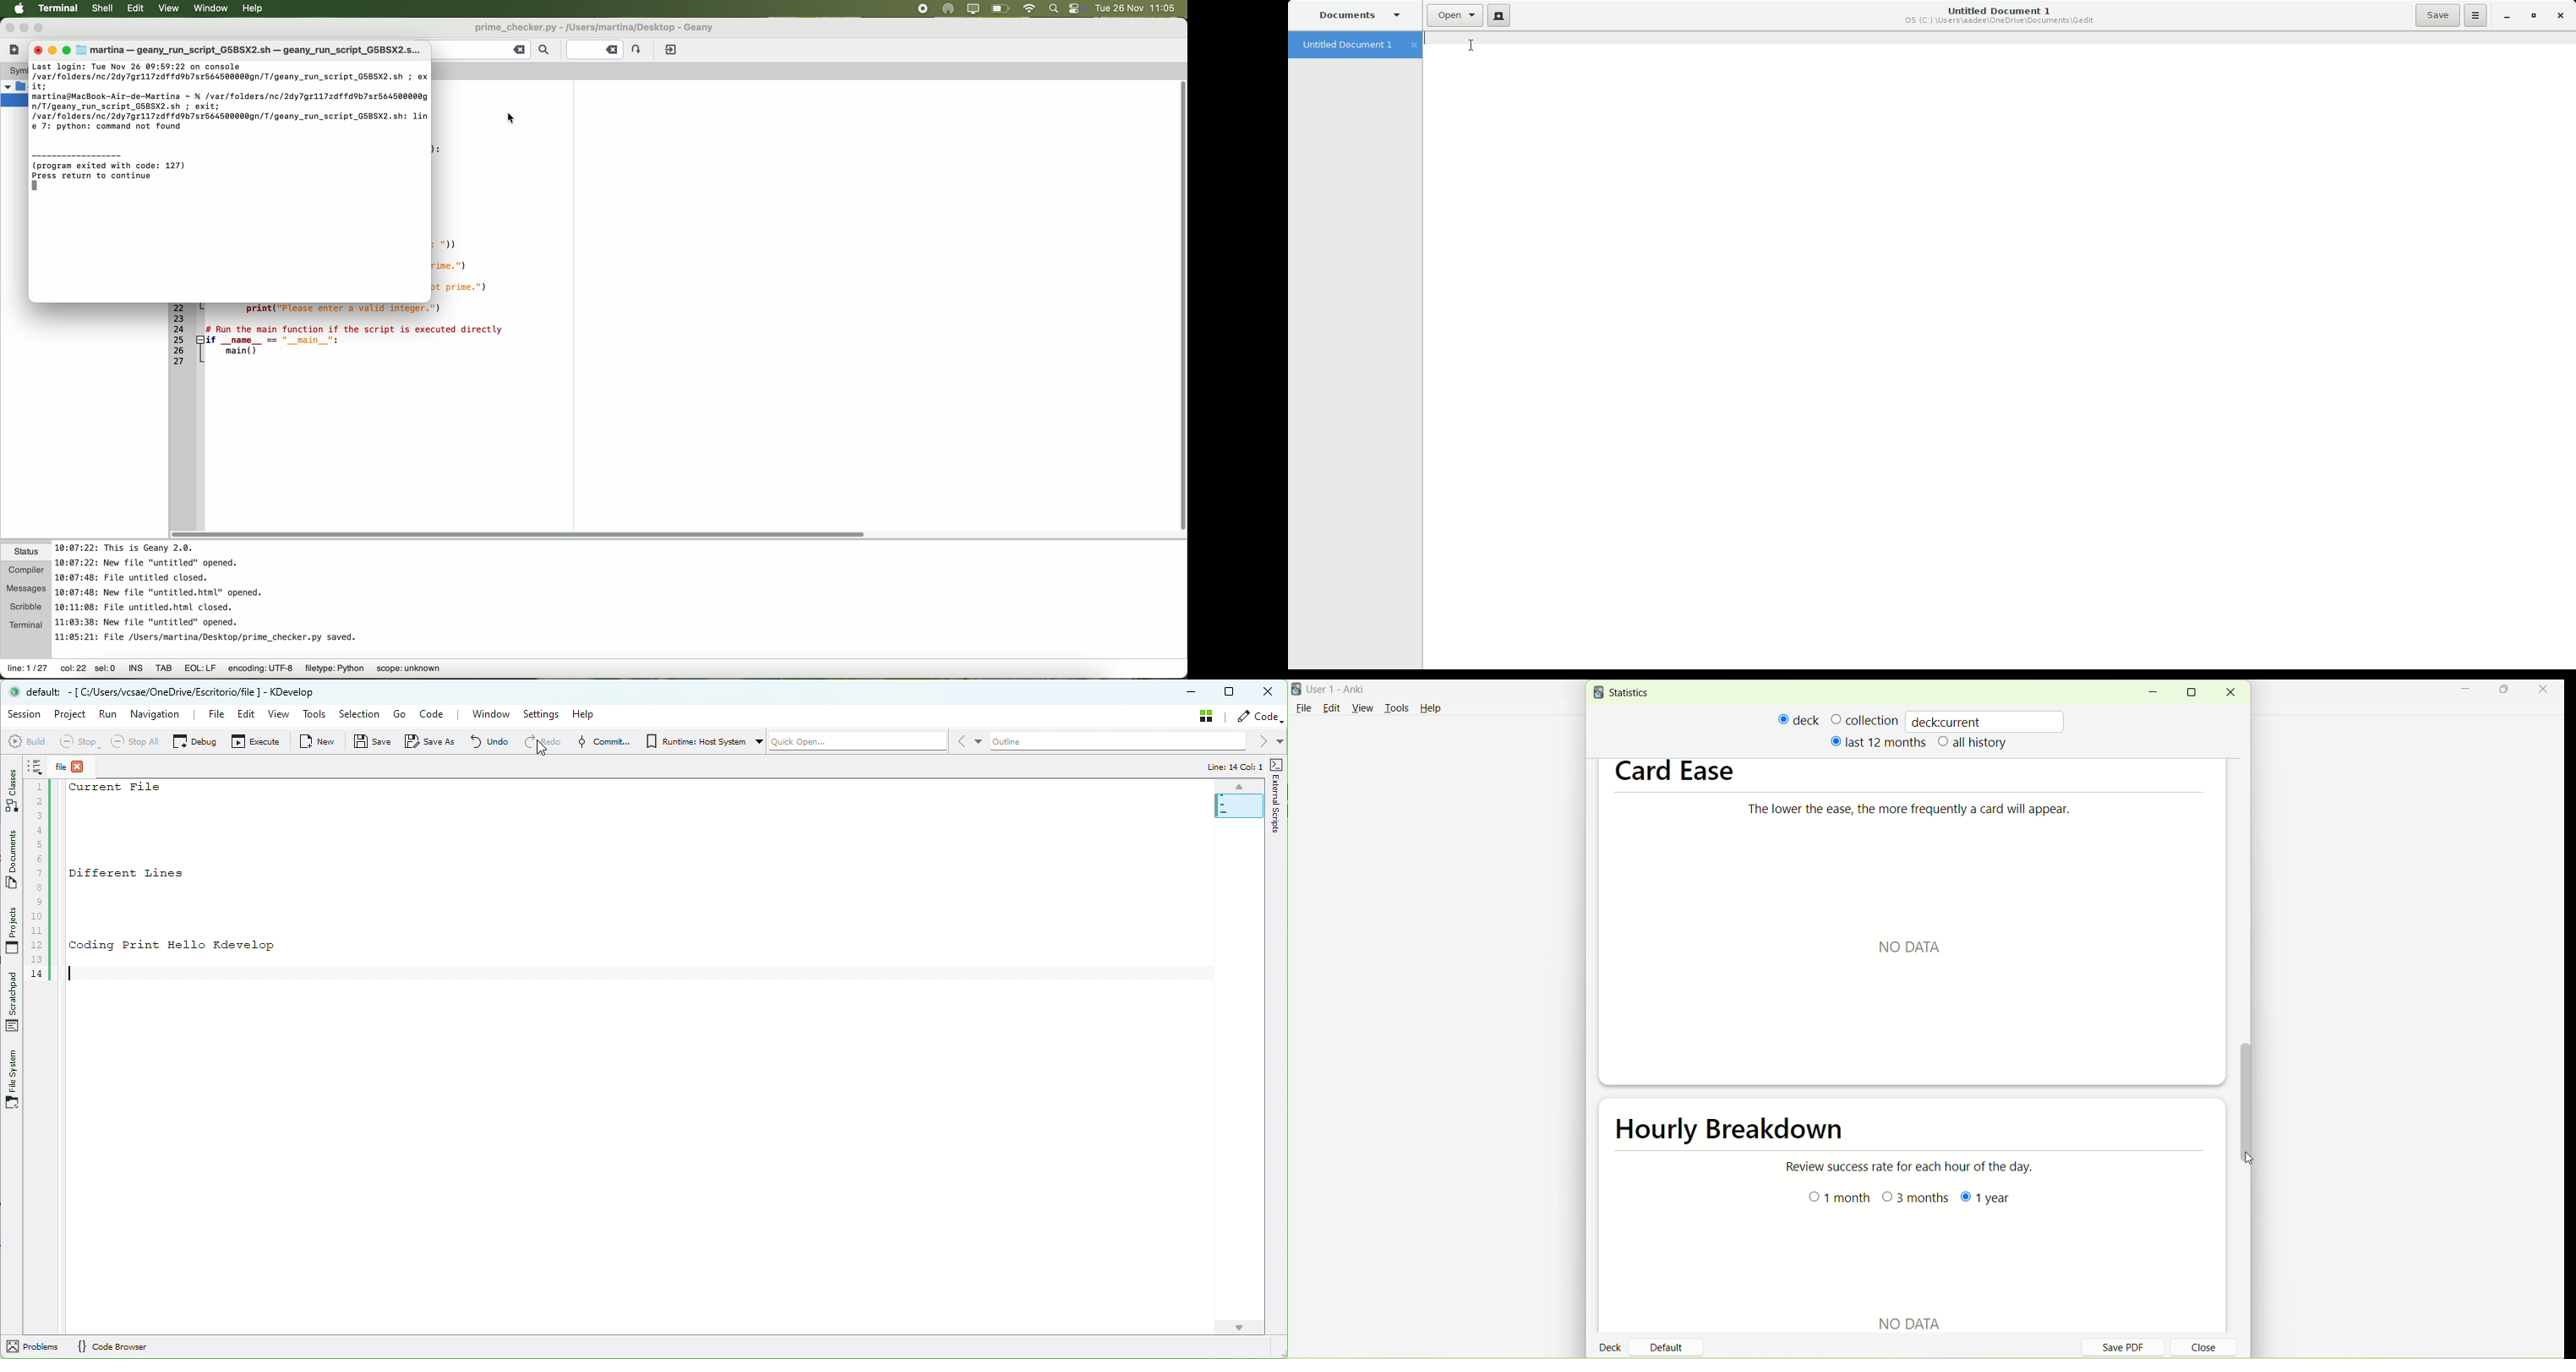 The width and height of the screenshot is (2576, 1372). I want to click on 3 months, so click(1915, 1199).